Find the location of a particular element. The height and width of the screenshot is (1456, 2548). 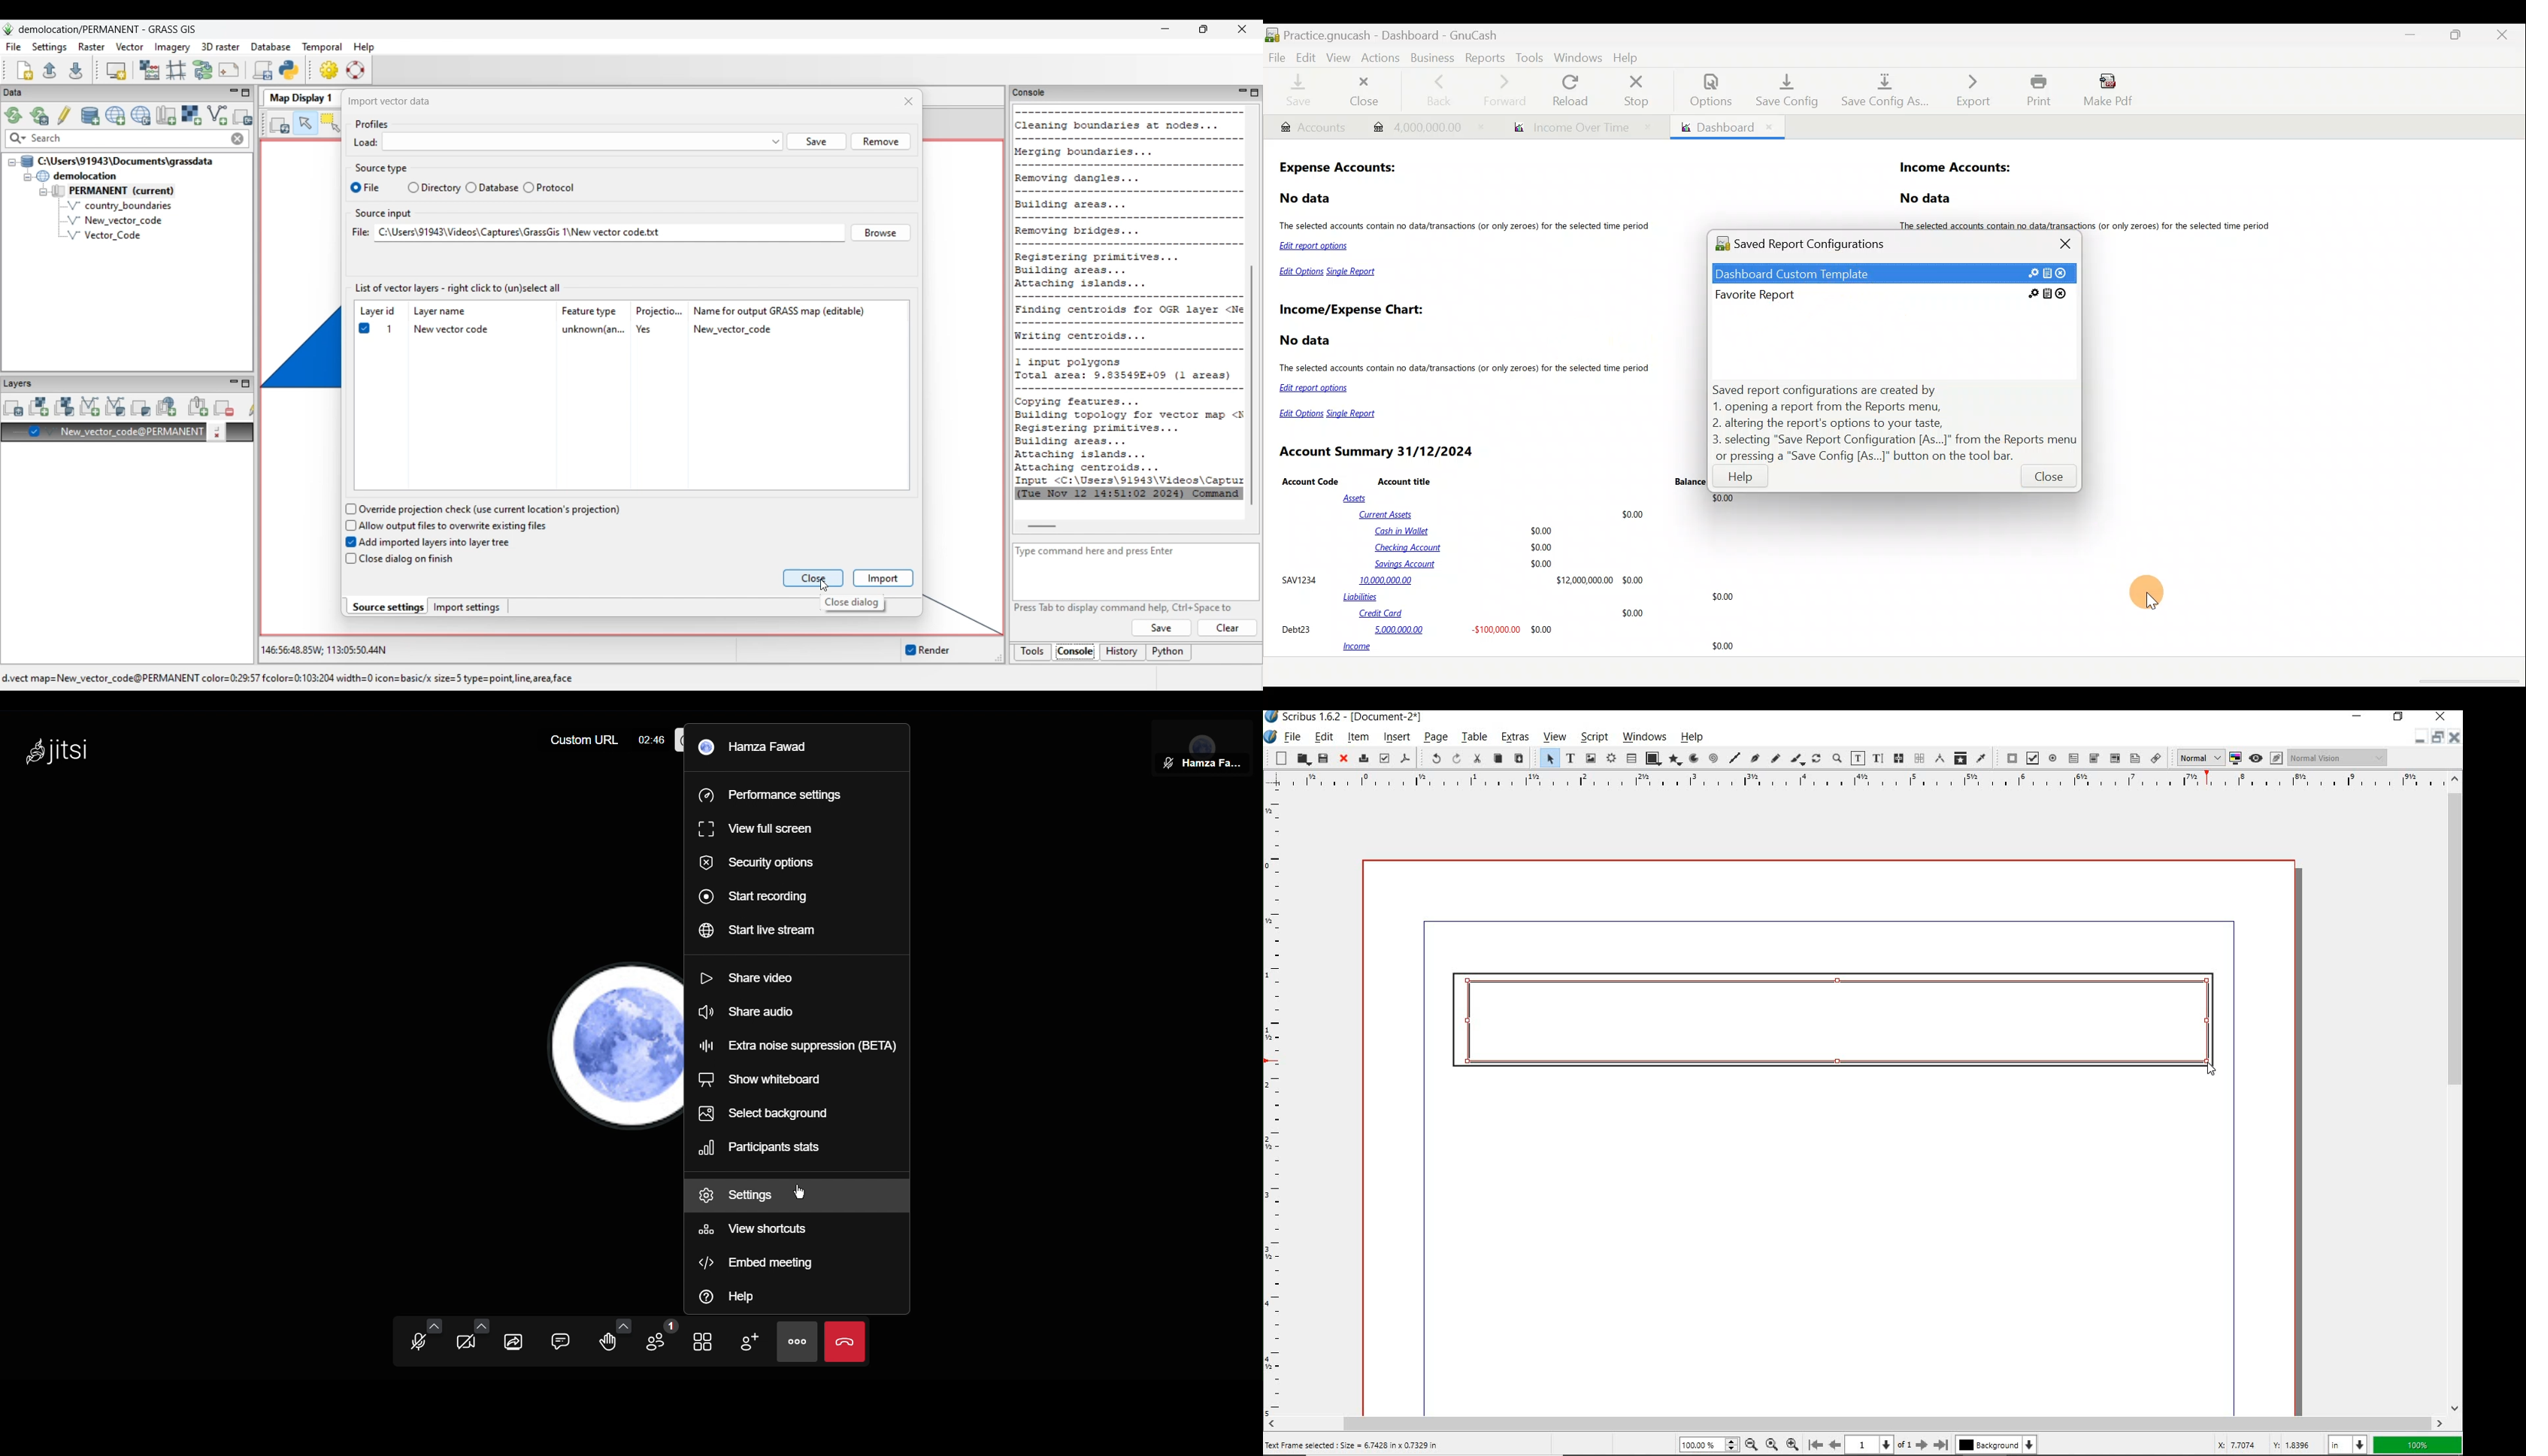

Forward is located at coordinates (1510, 90).